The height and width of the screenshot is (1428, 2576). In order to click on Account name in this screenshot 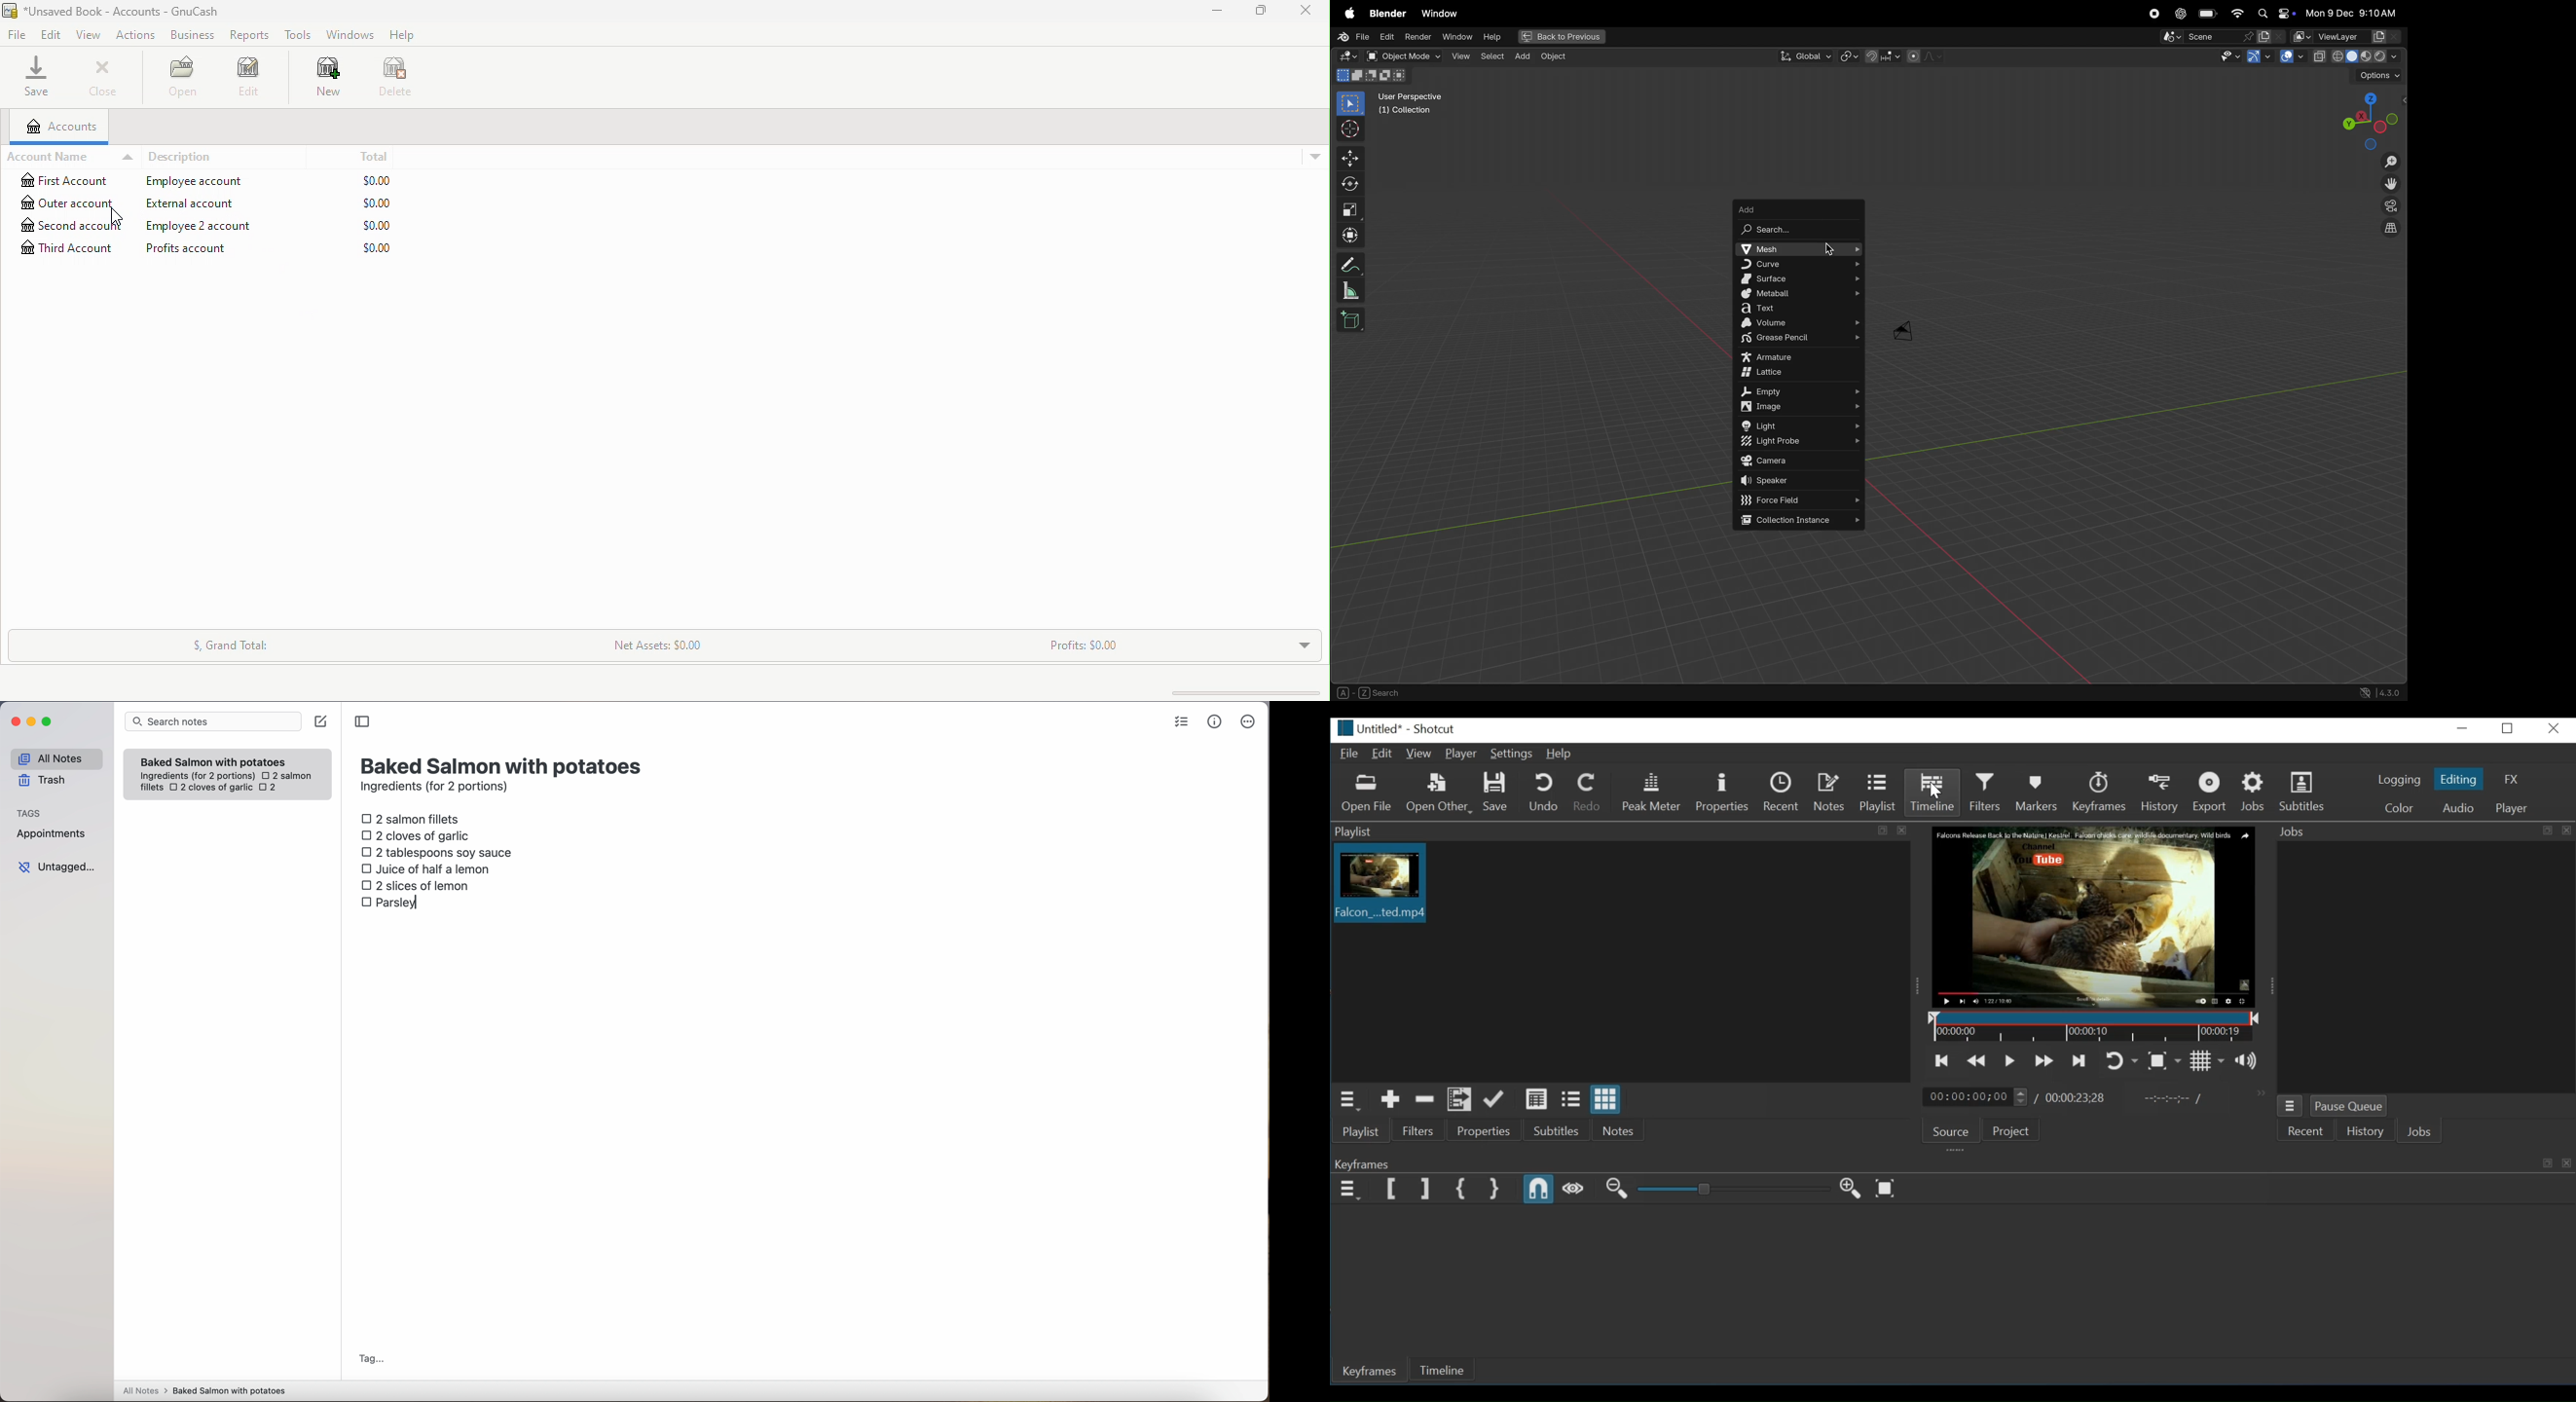, I will do `click(69, 157)`.